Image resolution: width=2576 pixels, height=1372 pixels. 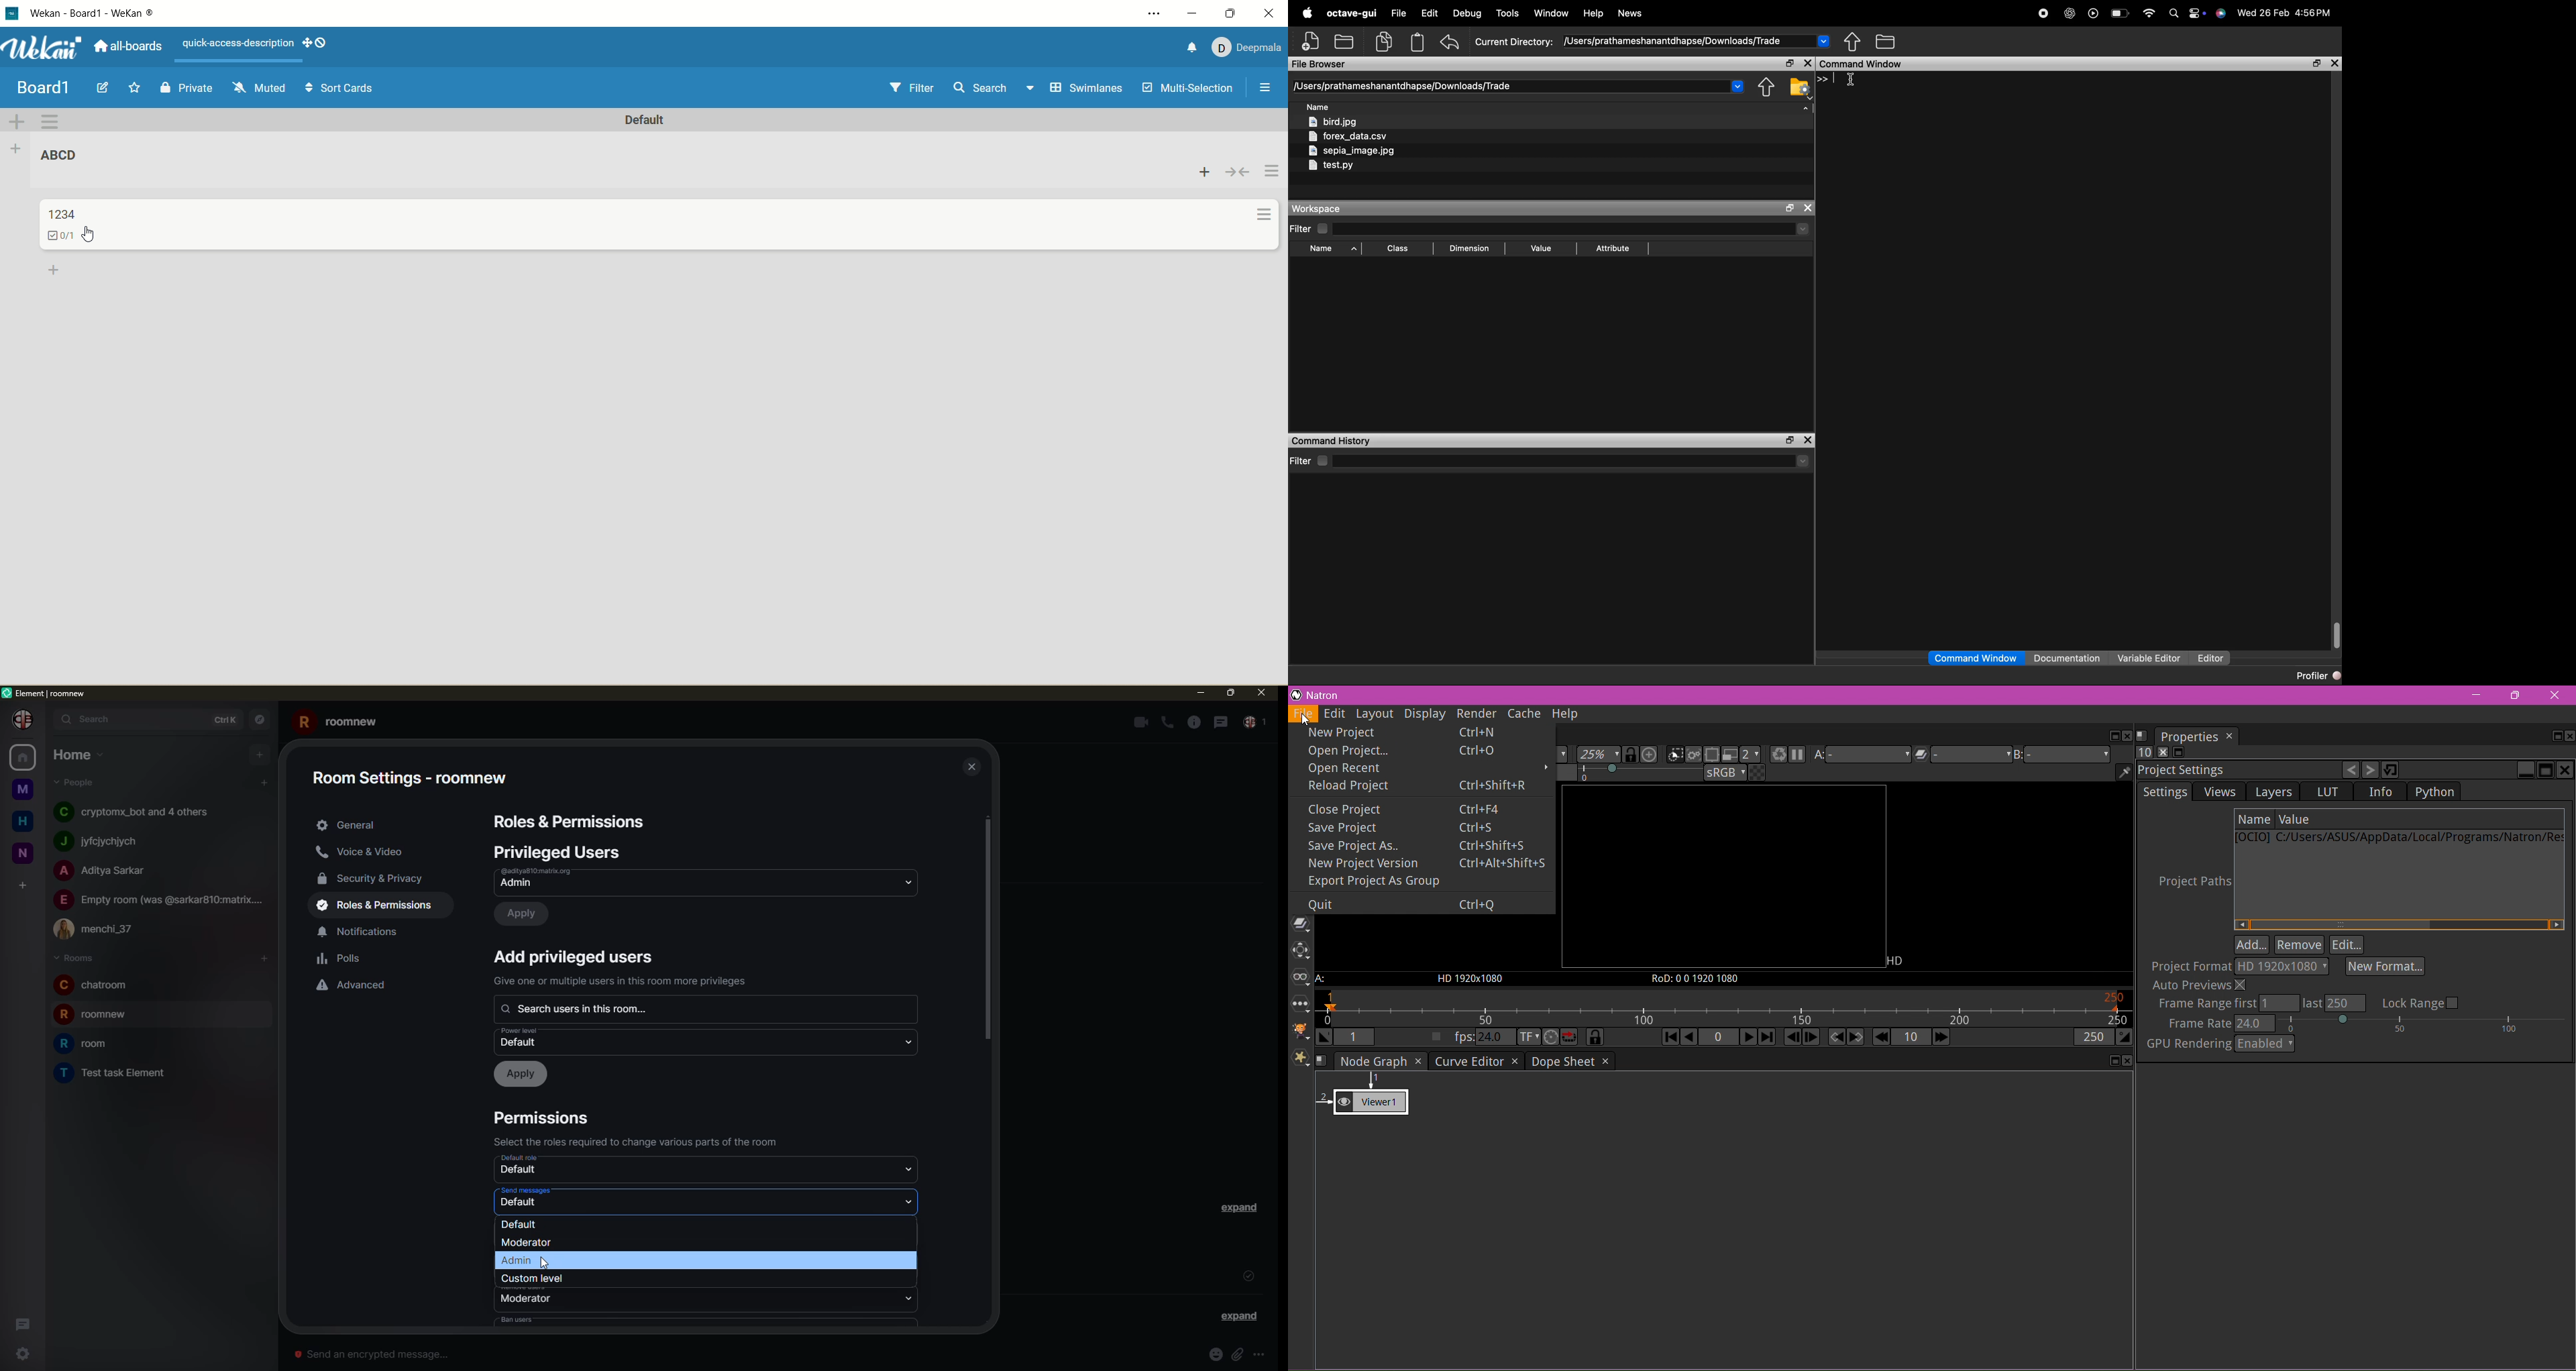 What do you see at coordinates (523, 1074) in the screenshot?
I see `apply` at bounding box center [523, 1074].